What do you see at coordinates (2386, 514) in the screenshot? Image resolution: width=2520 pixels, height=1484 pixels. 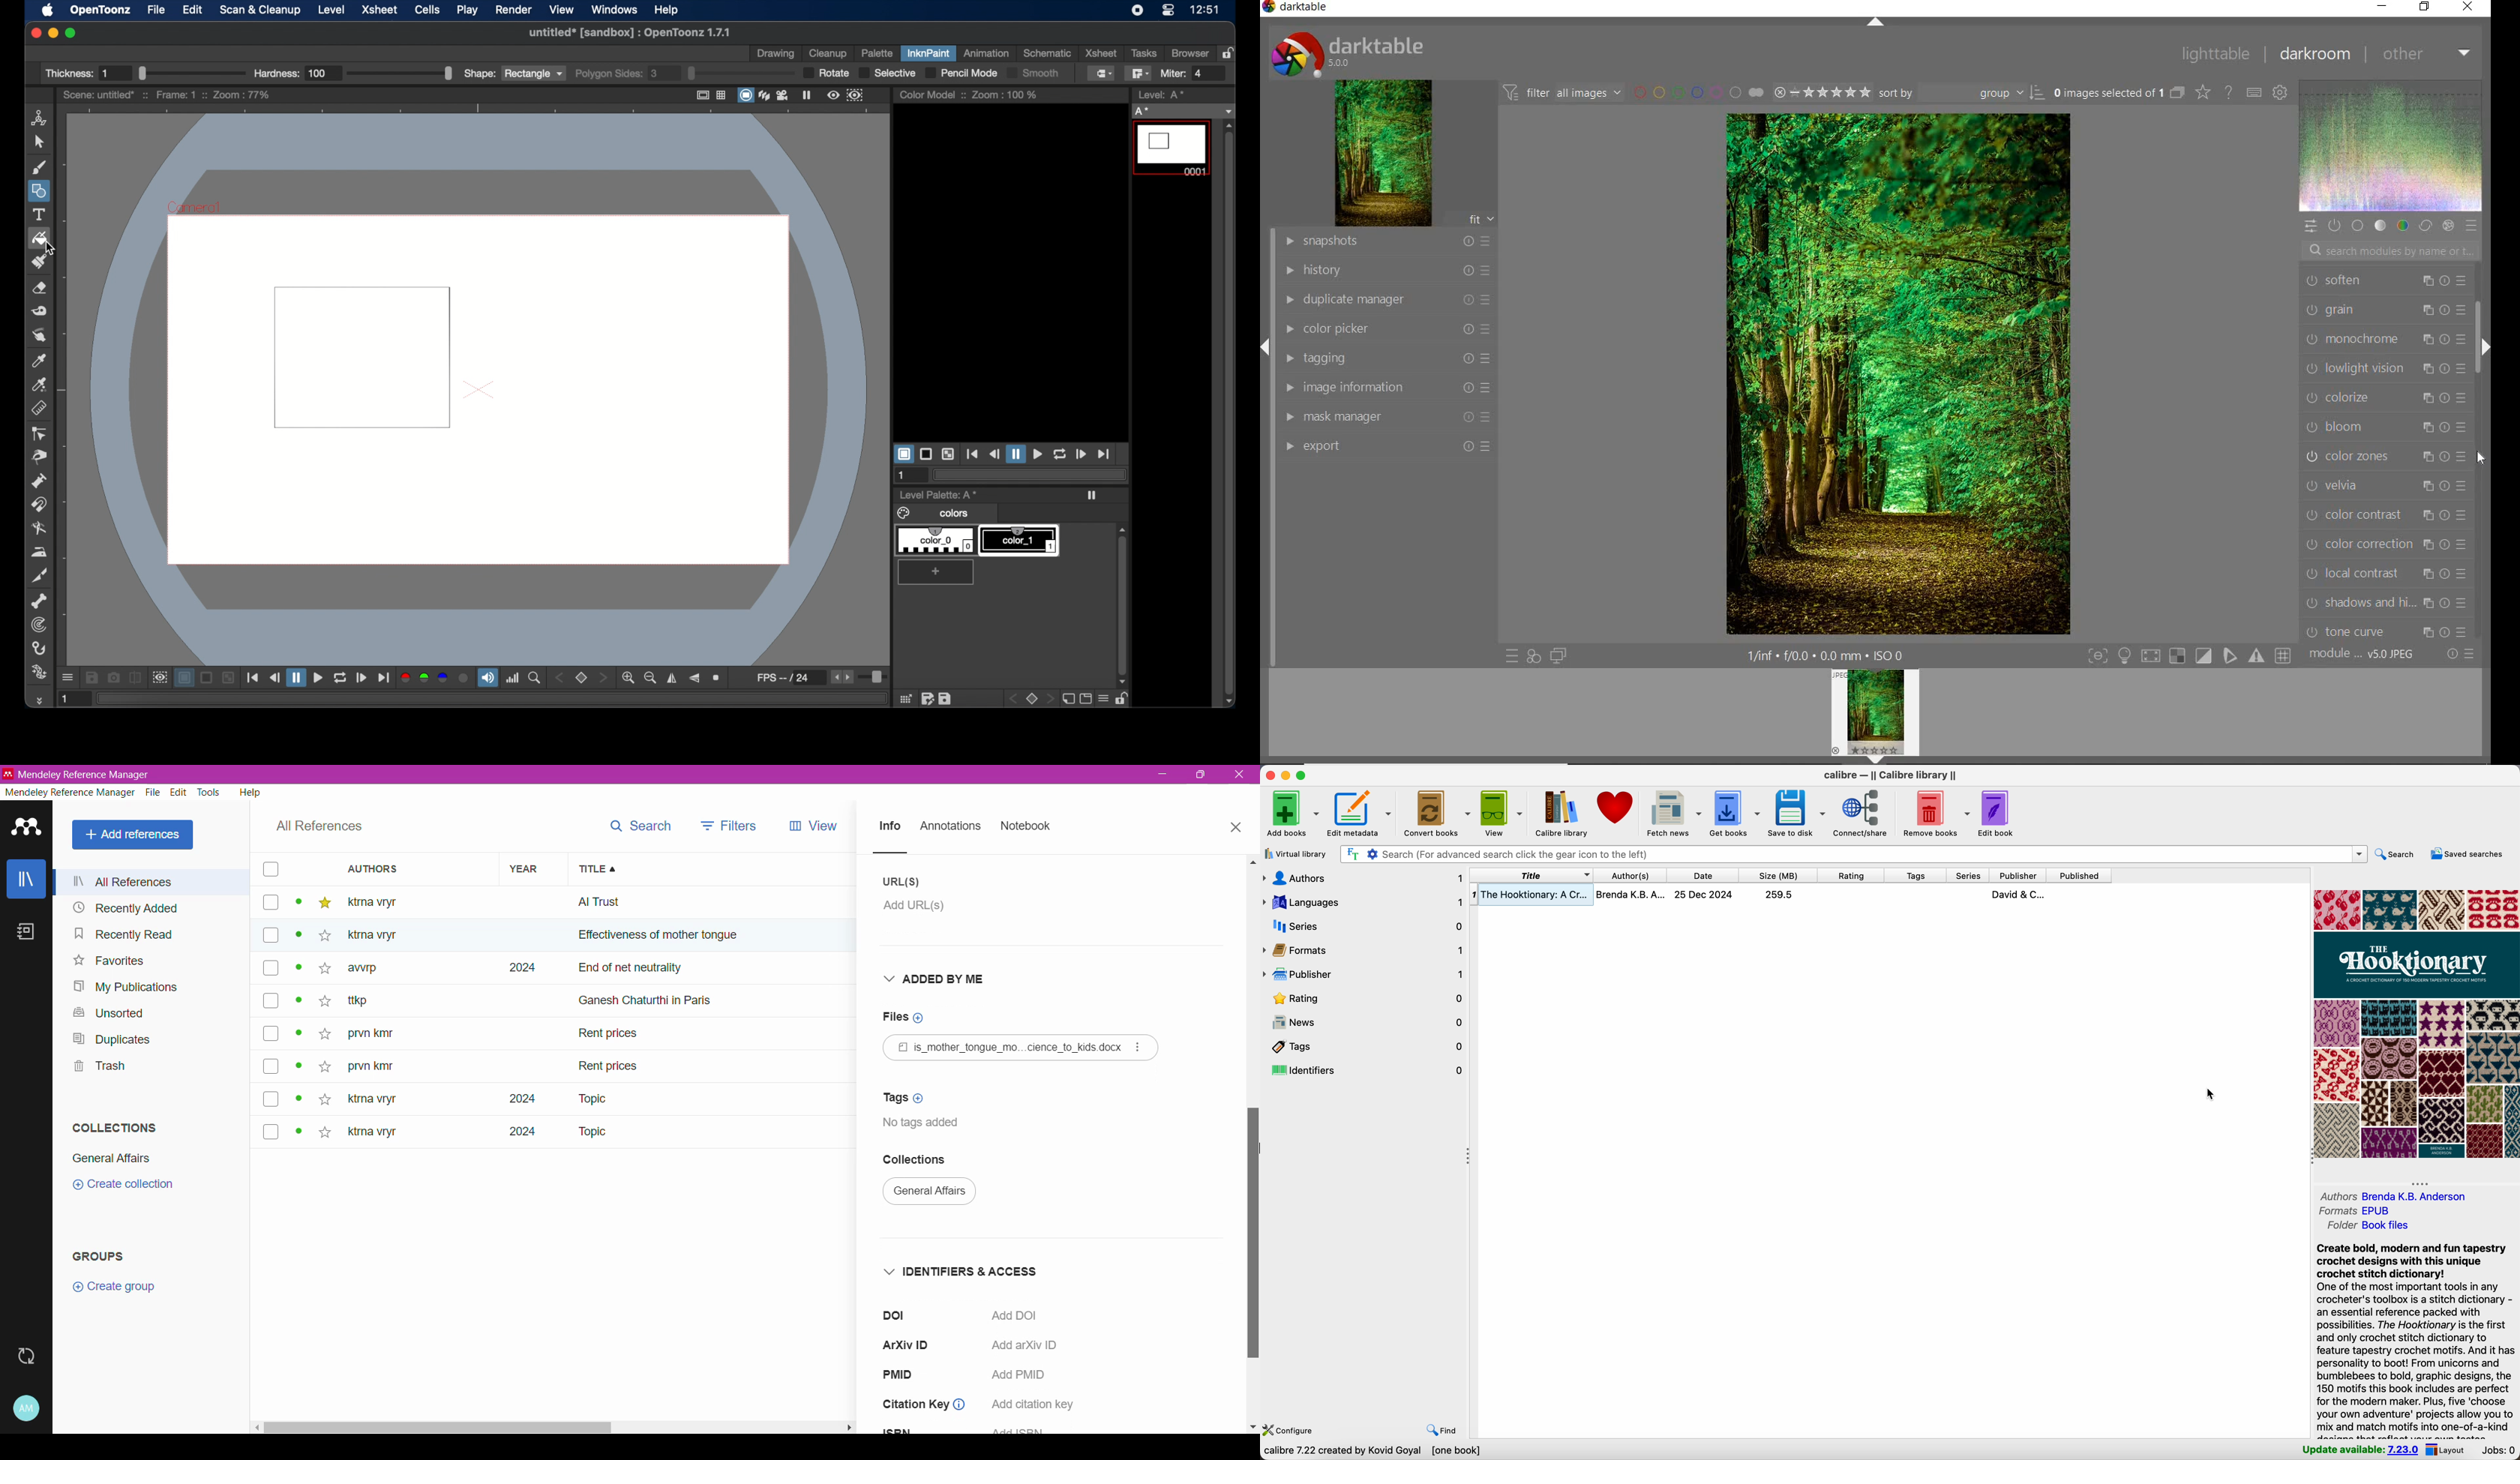 I see `color contrast` at bounding box center [2386, 514].